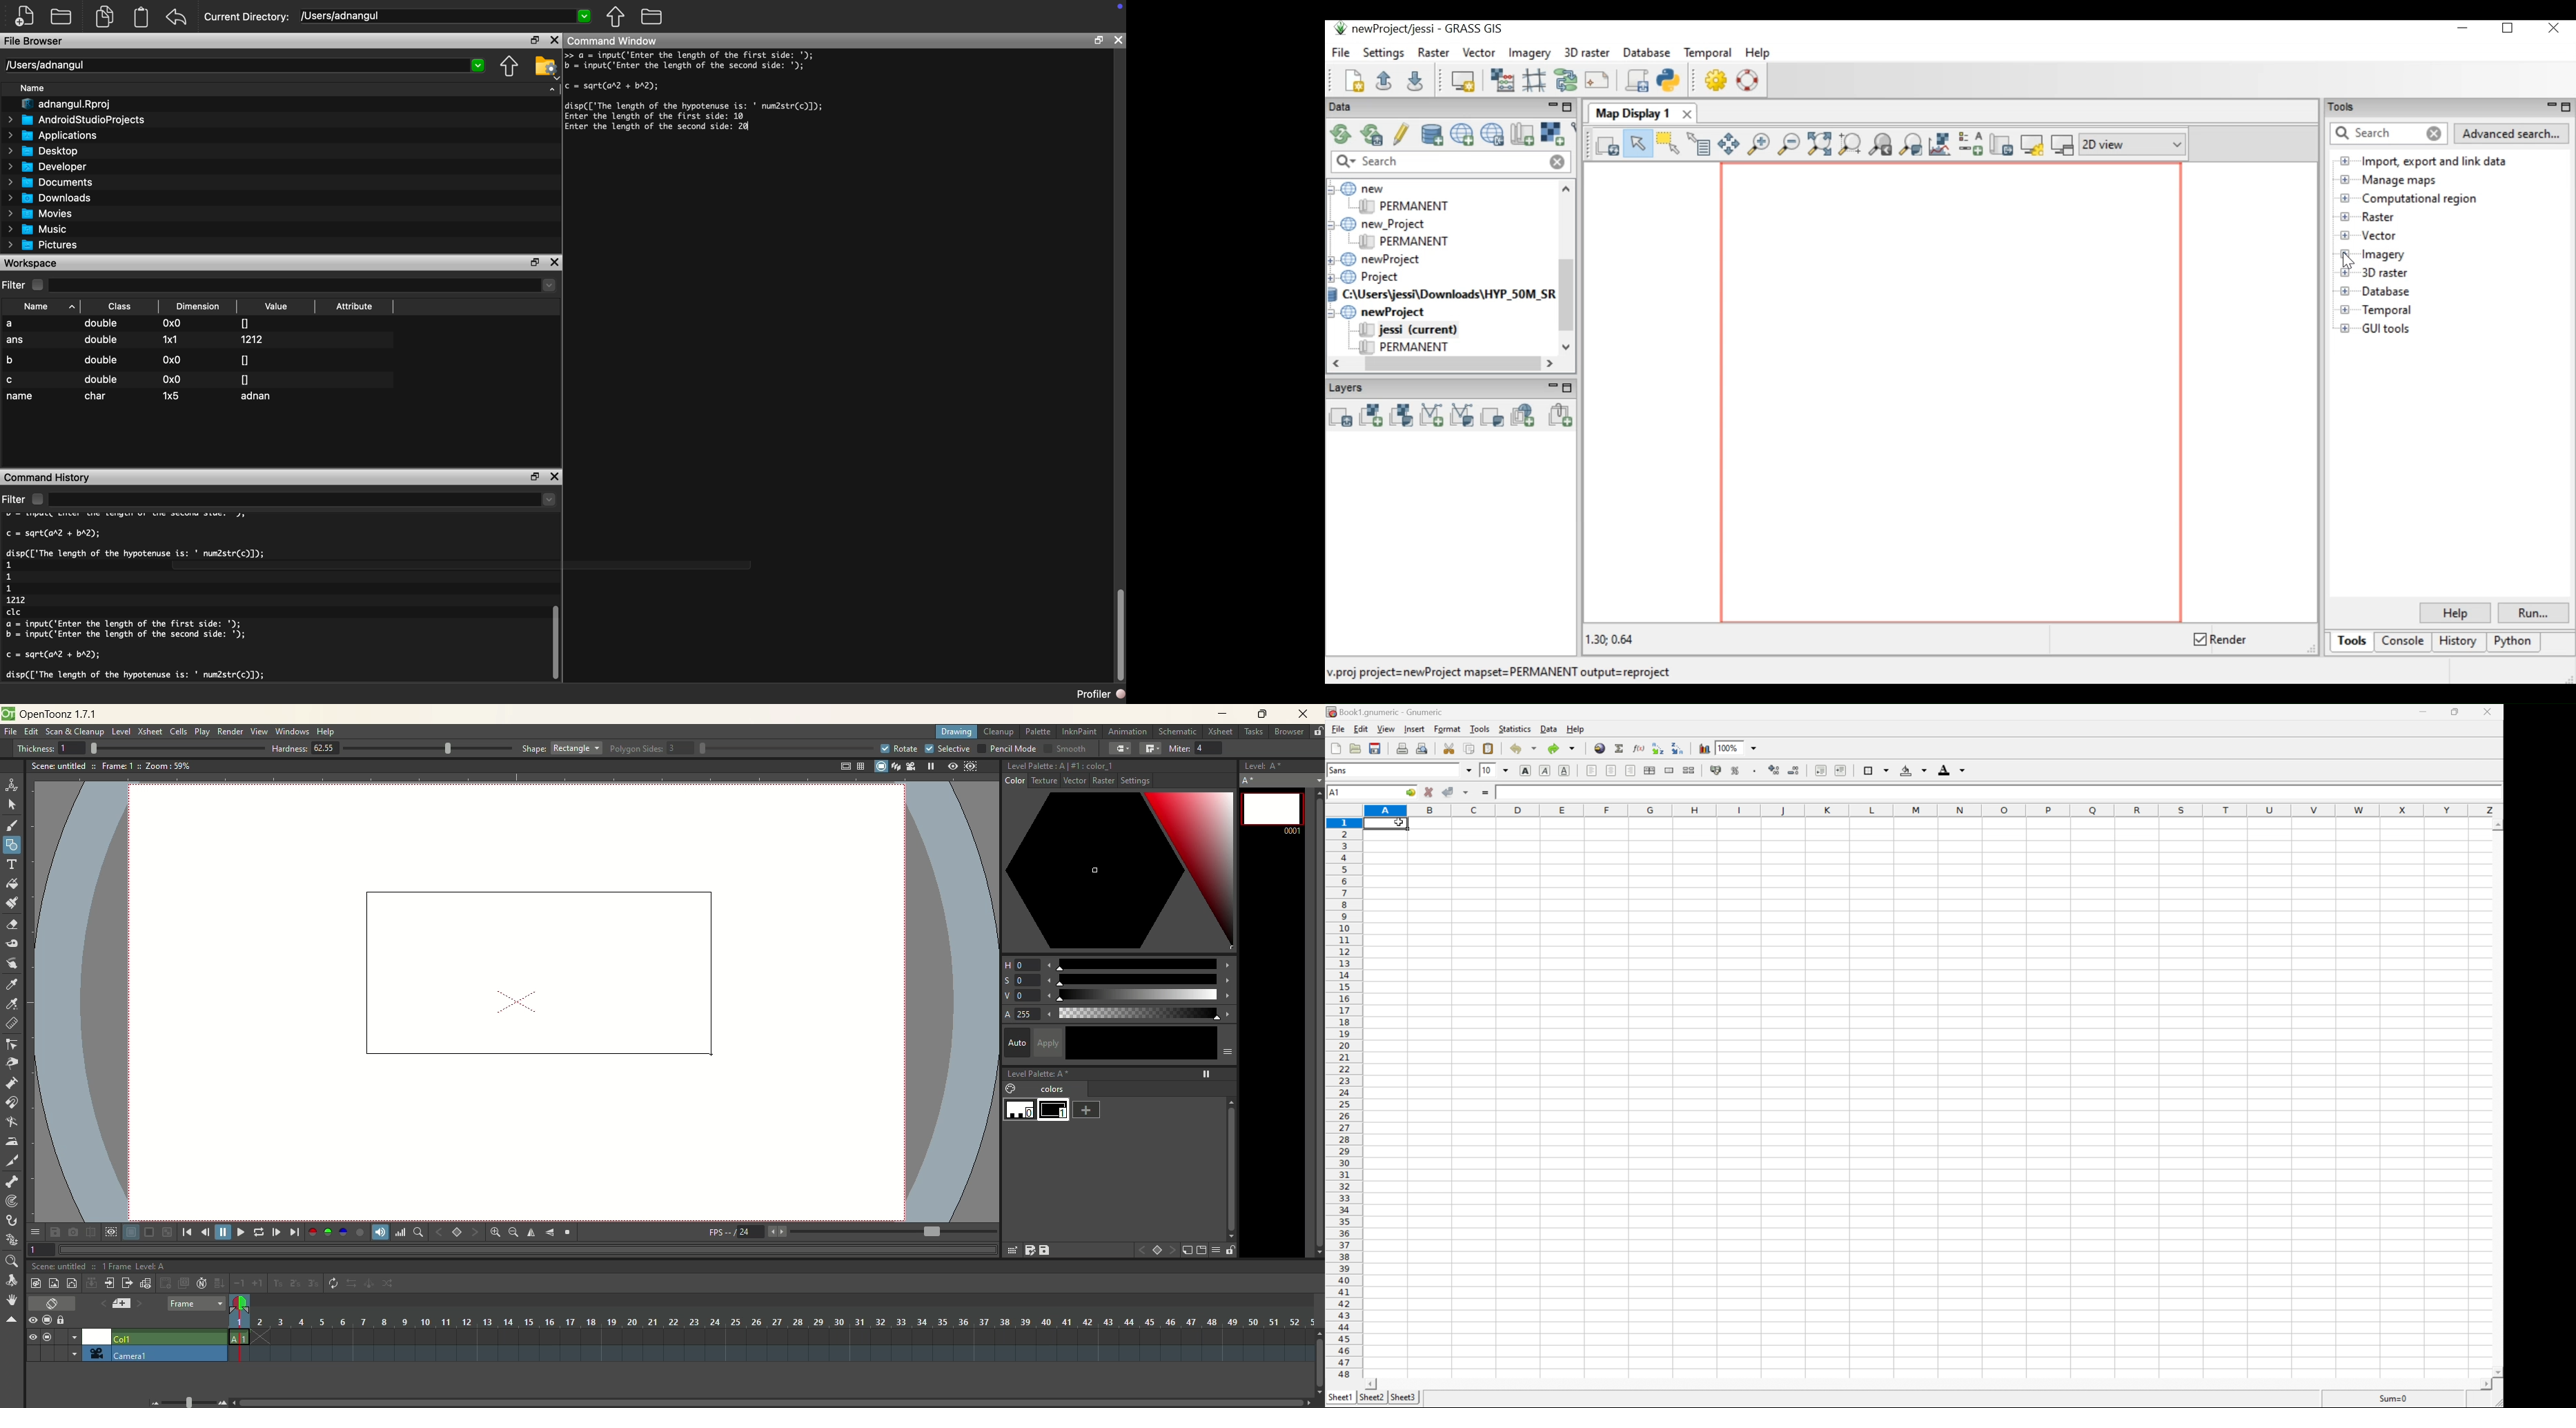 Image resolution: width=2576 pixels, height=1428 pixels. I want to click on folder settings, so click(546, 66).